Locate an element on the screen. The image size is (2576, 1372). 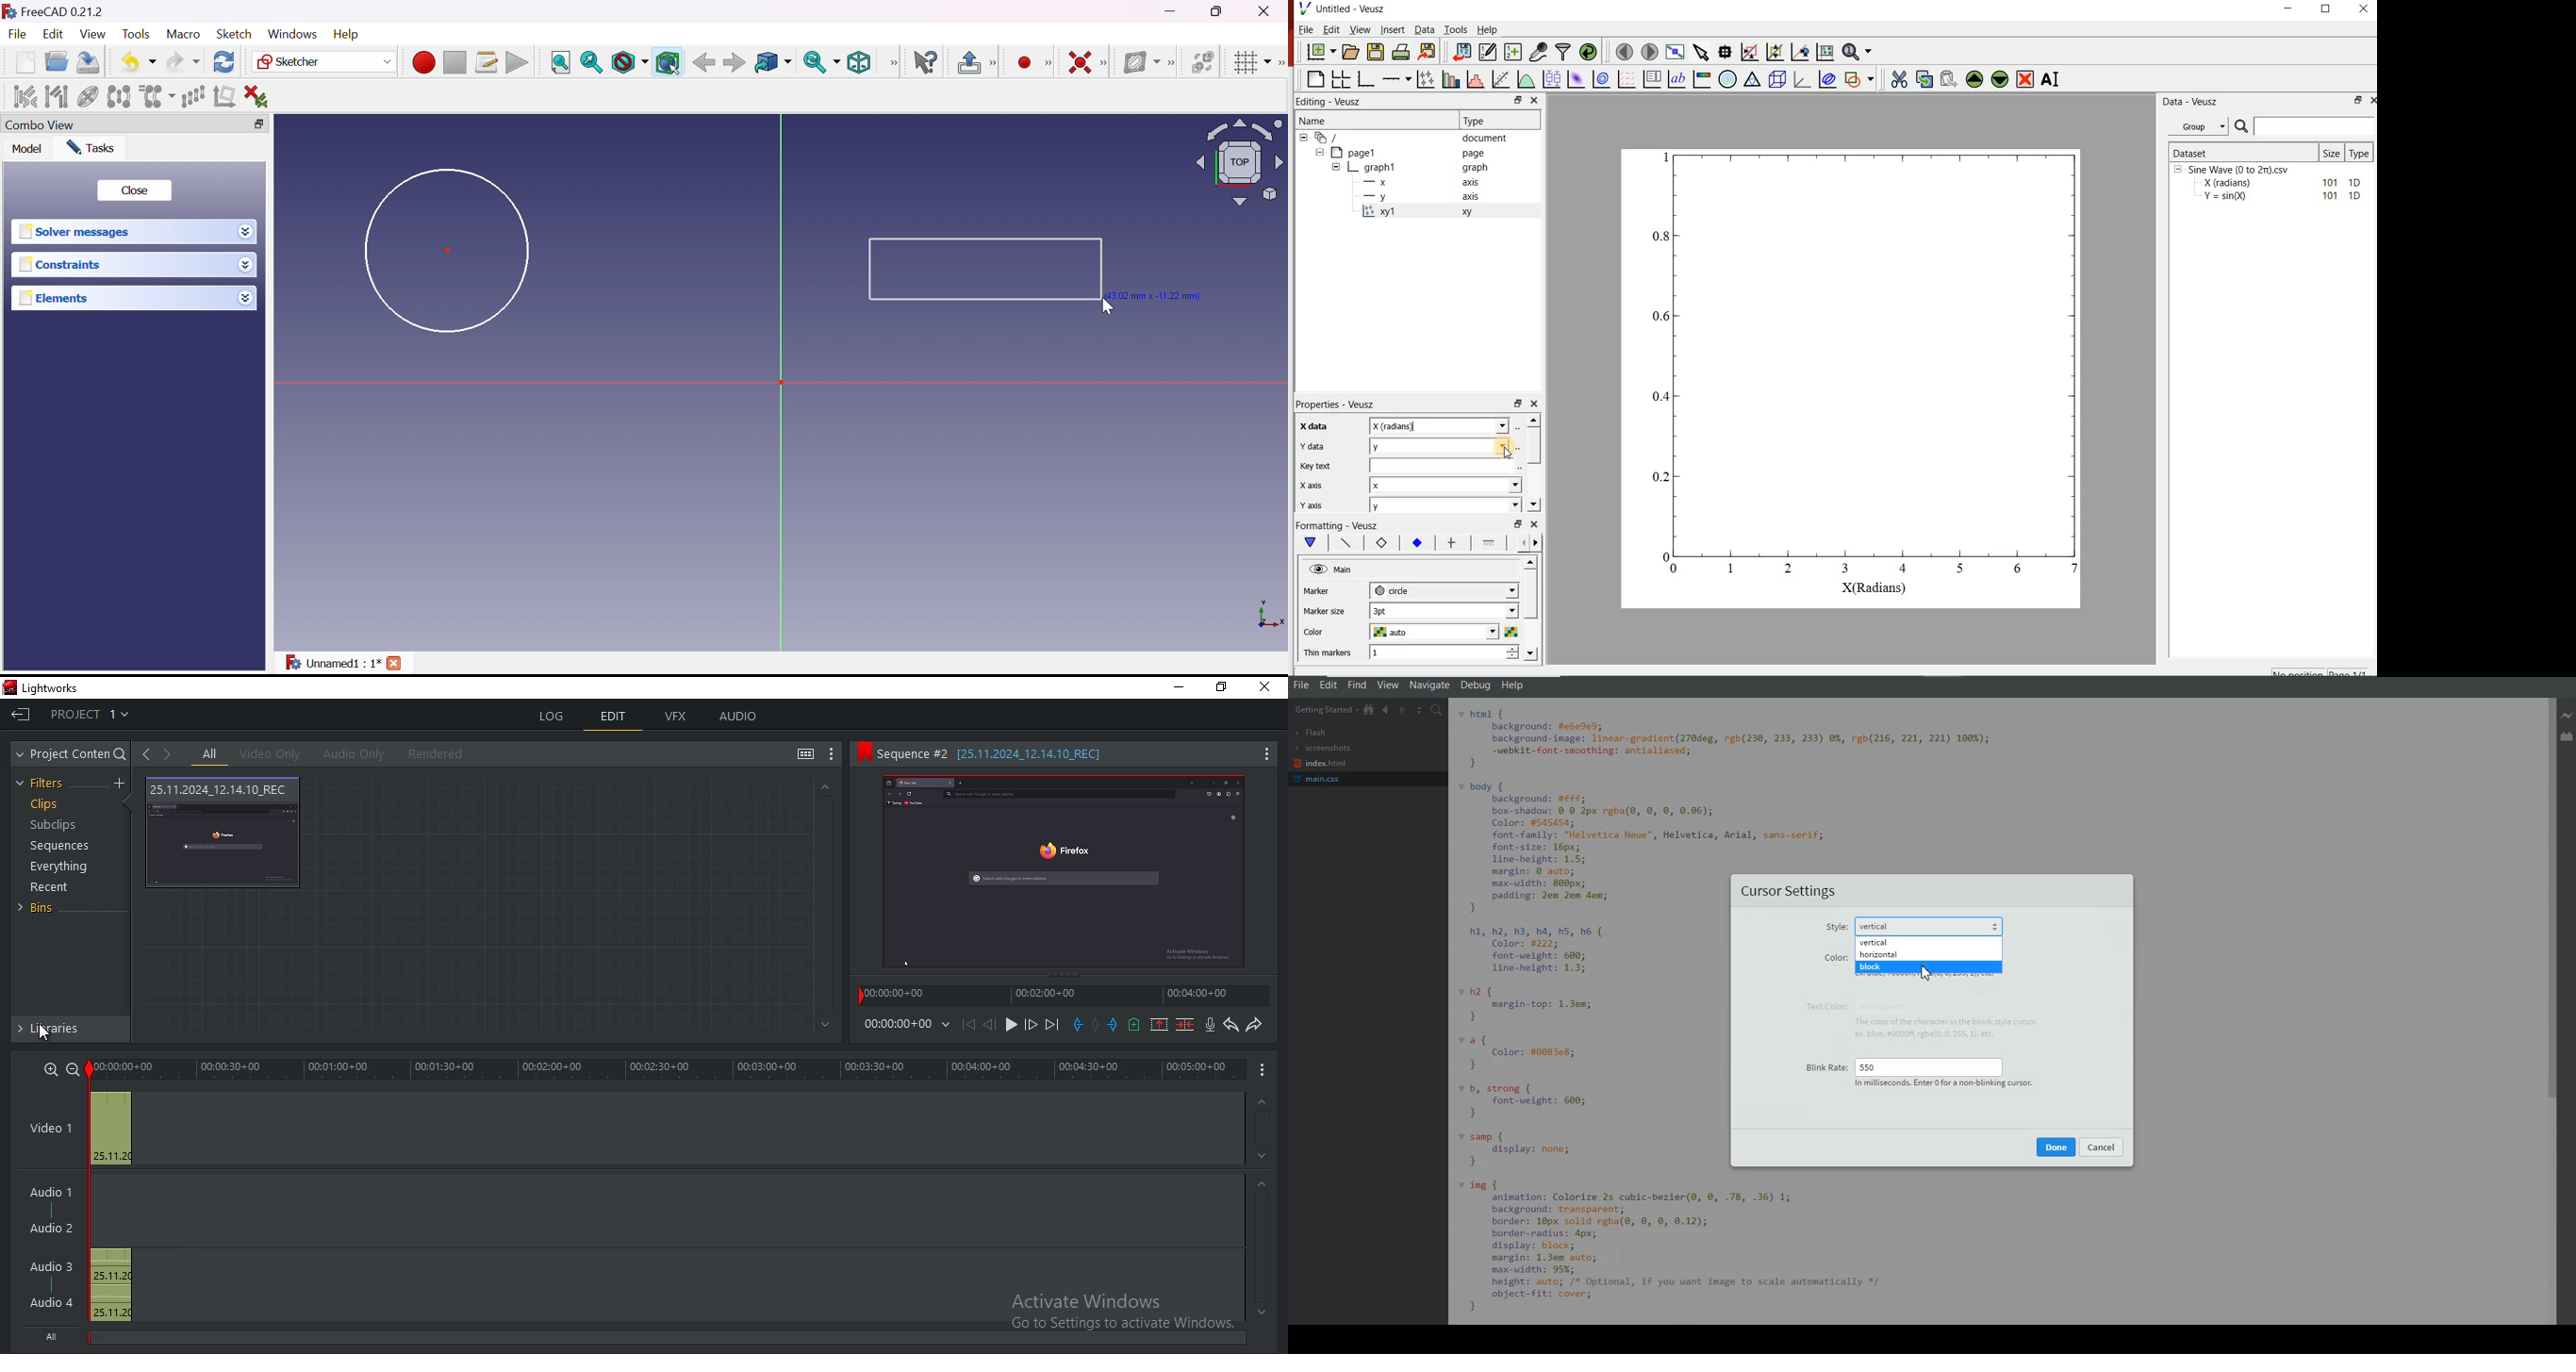
Marker size is located at coordinates (1324, 589).